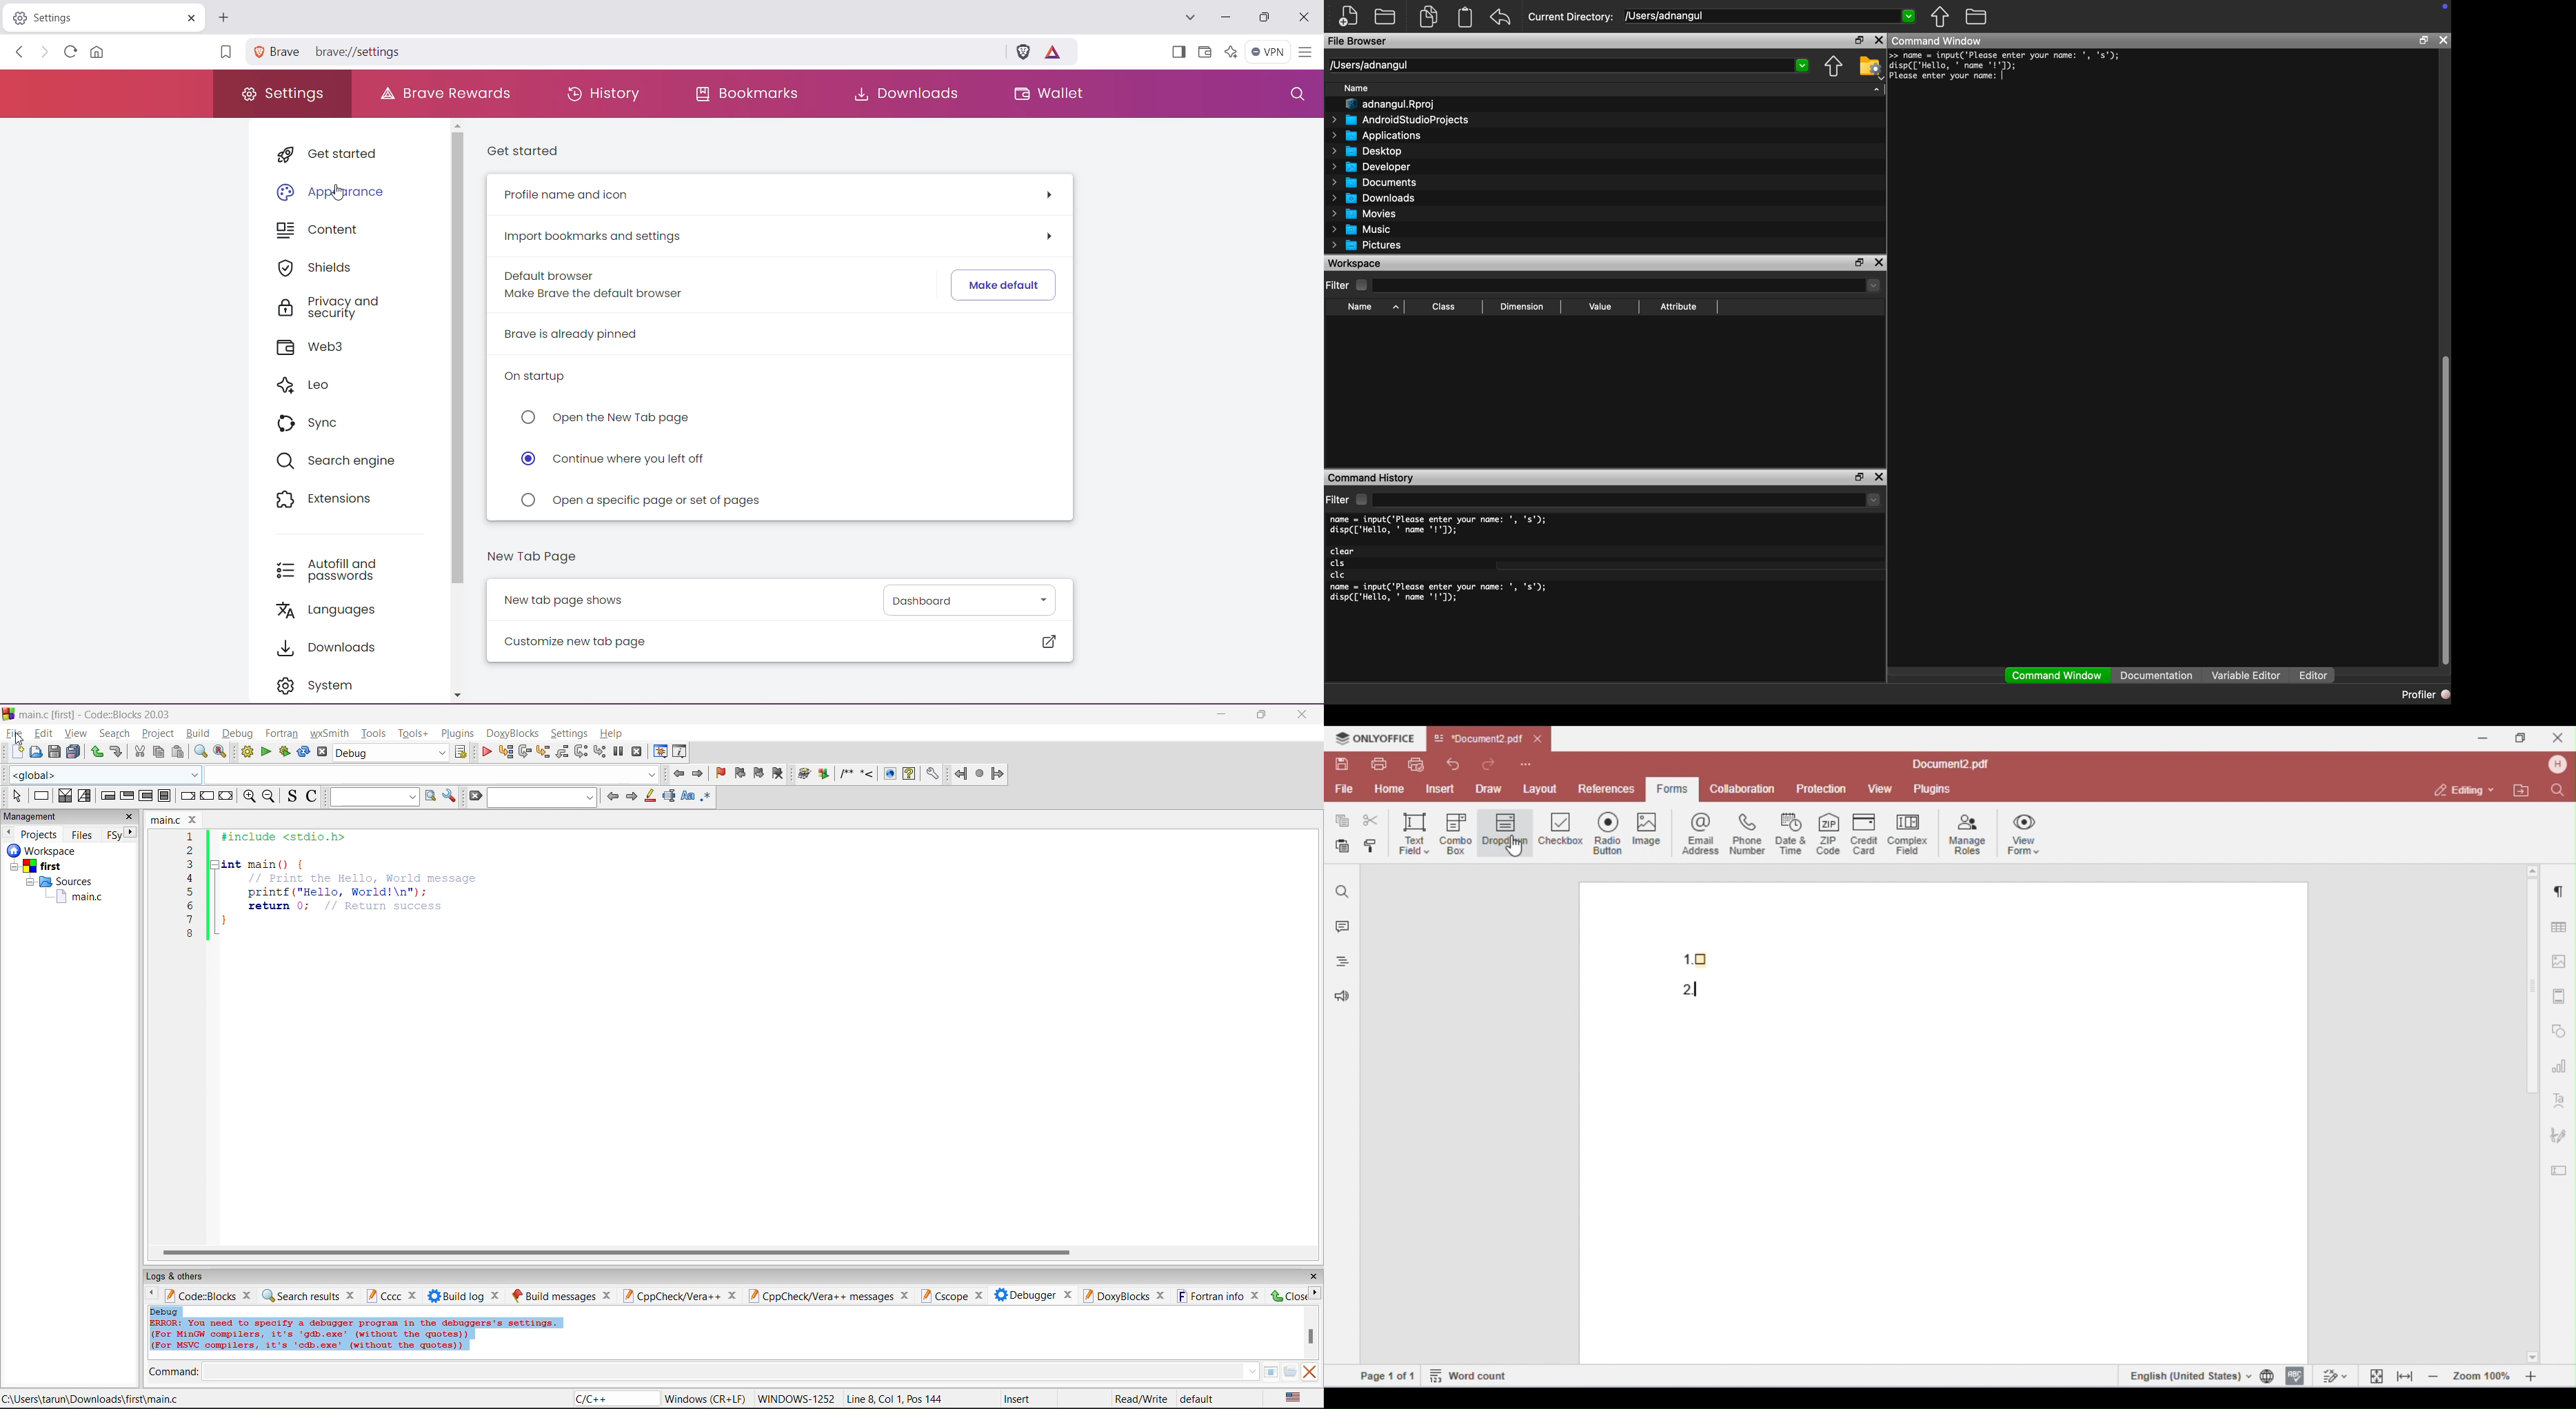 The height and width of the screenshot is (1428, 2576). What do you see at coordinates (352, 1295) in the screenshot?
I see `close` at bounding box center [352, 1295].